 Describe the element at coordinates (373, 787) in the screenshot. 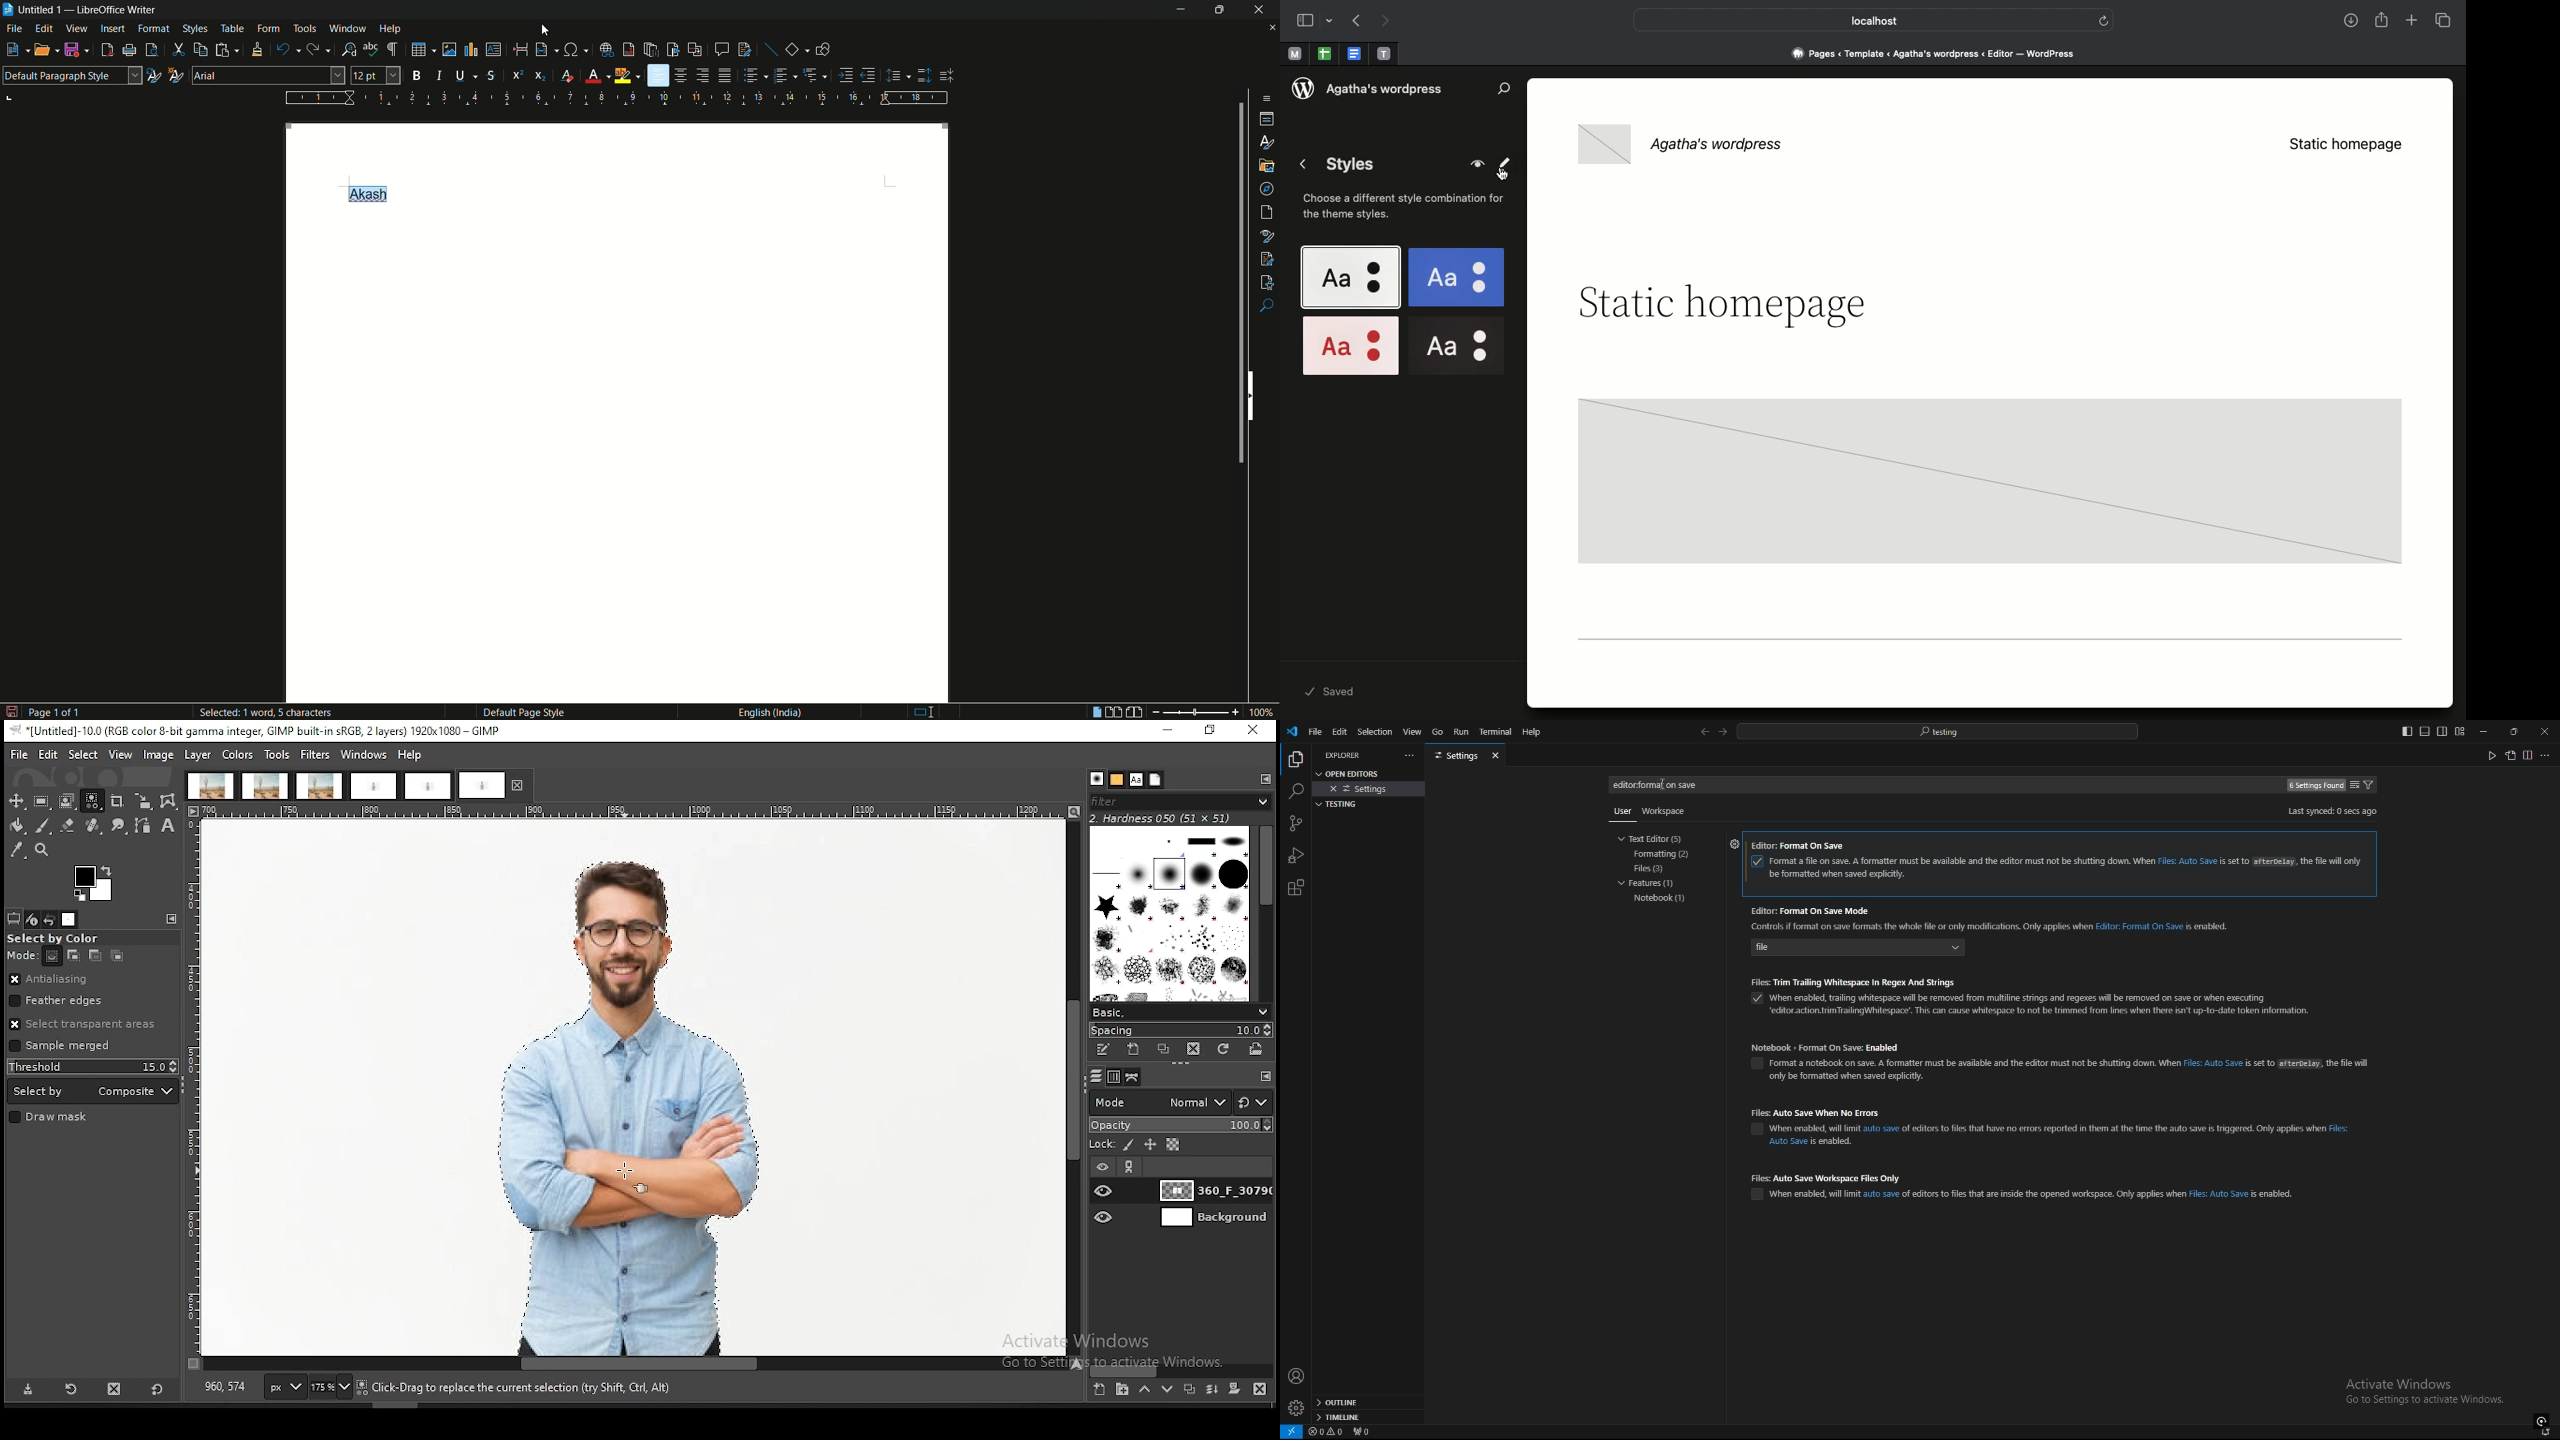

I see `project tab` at that location.